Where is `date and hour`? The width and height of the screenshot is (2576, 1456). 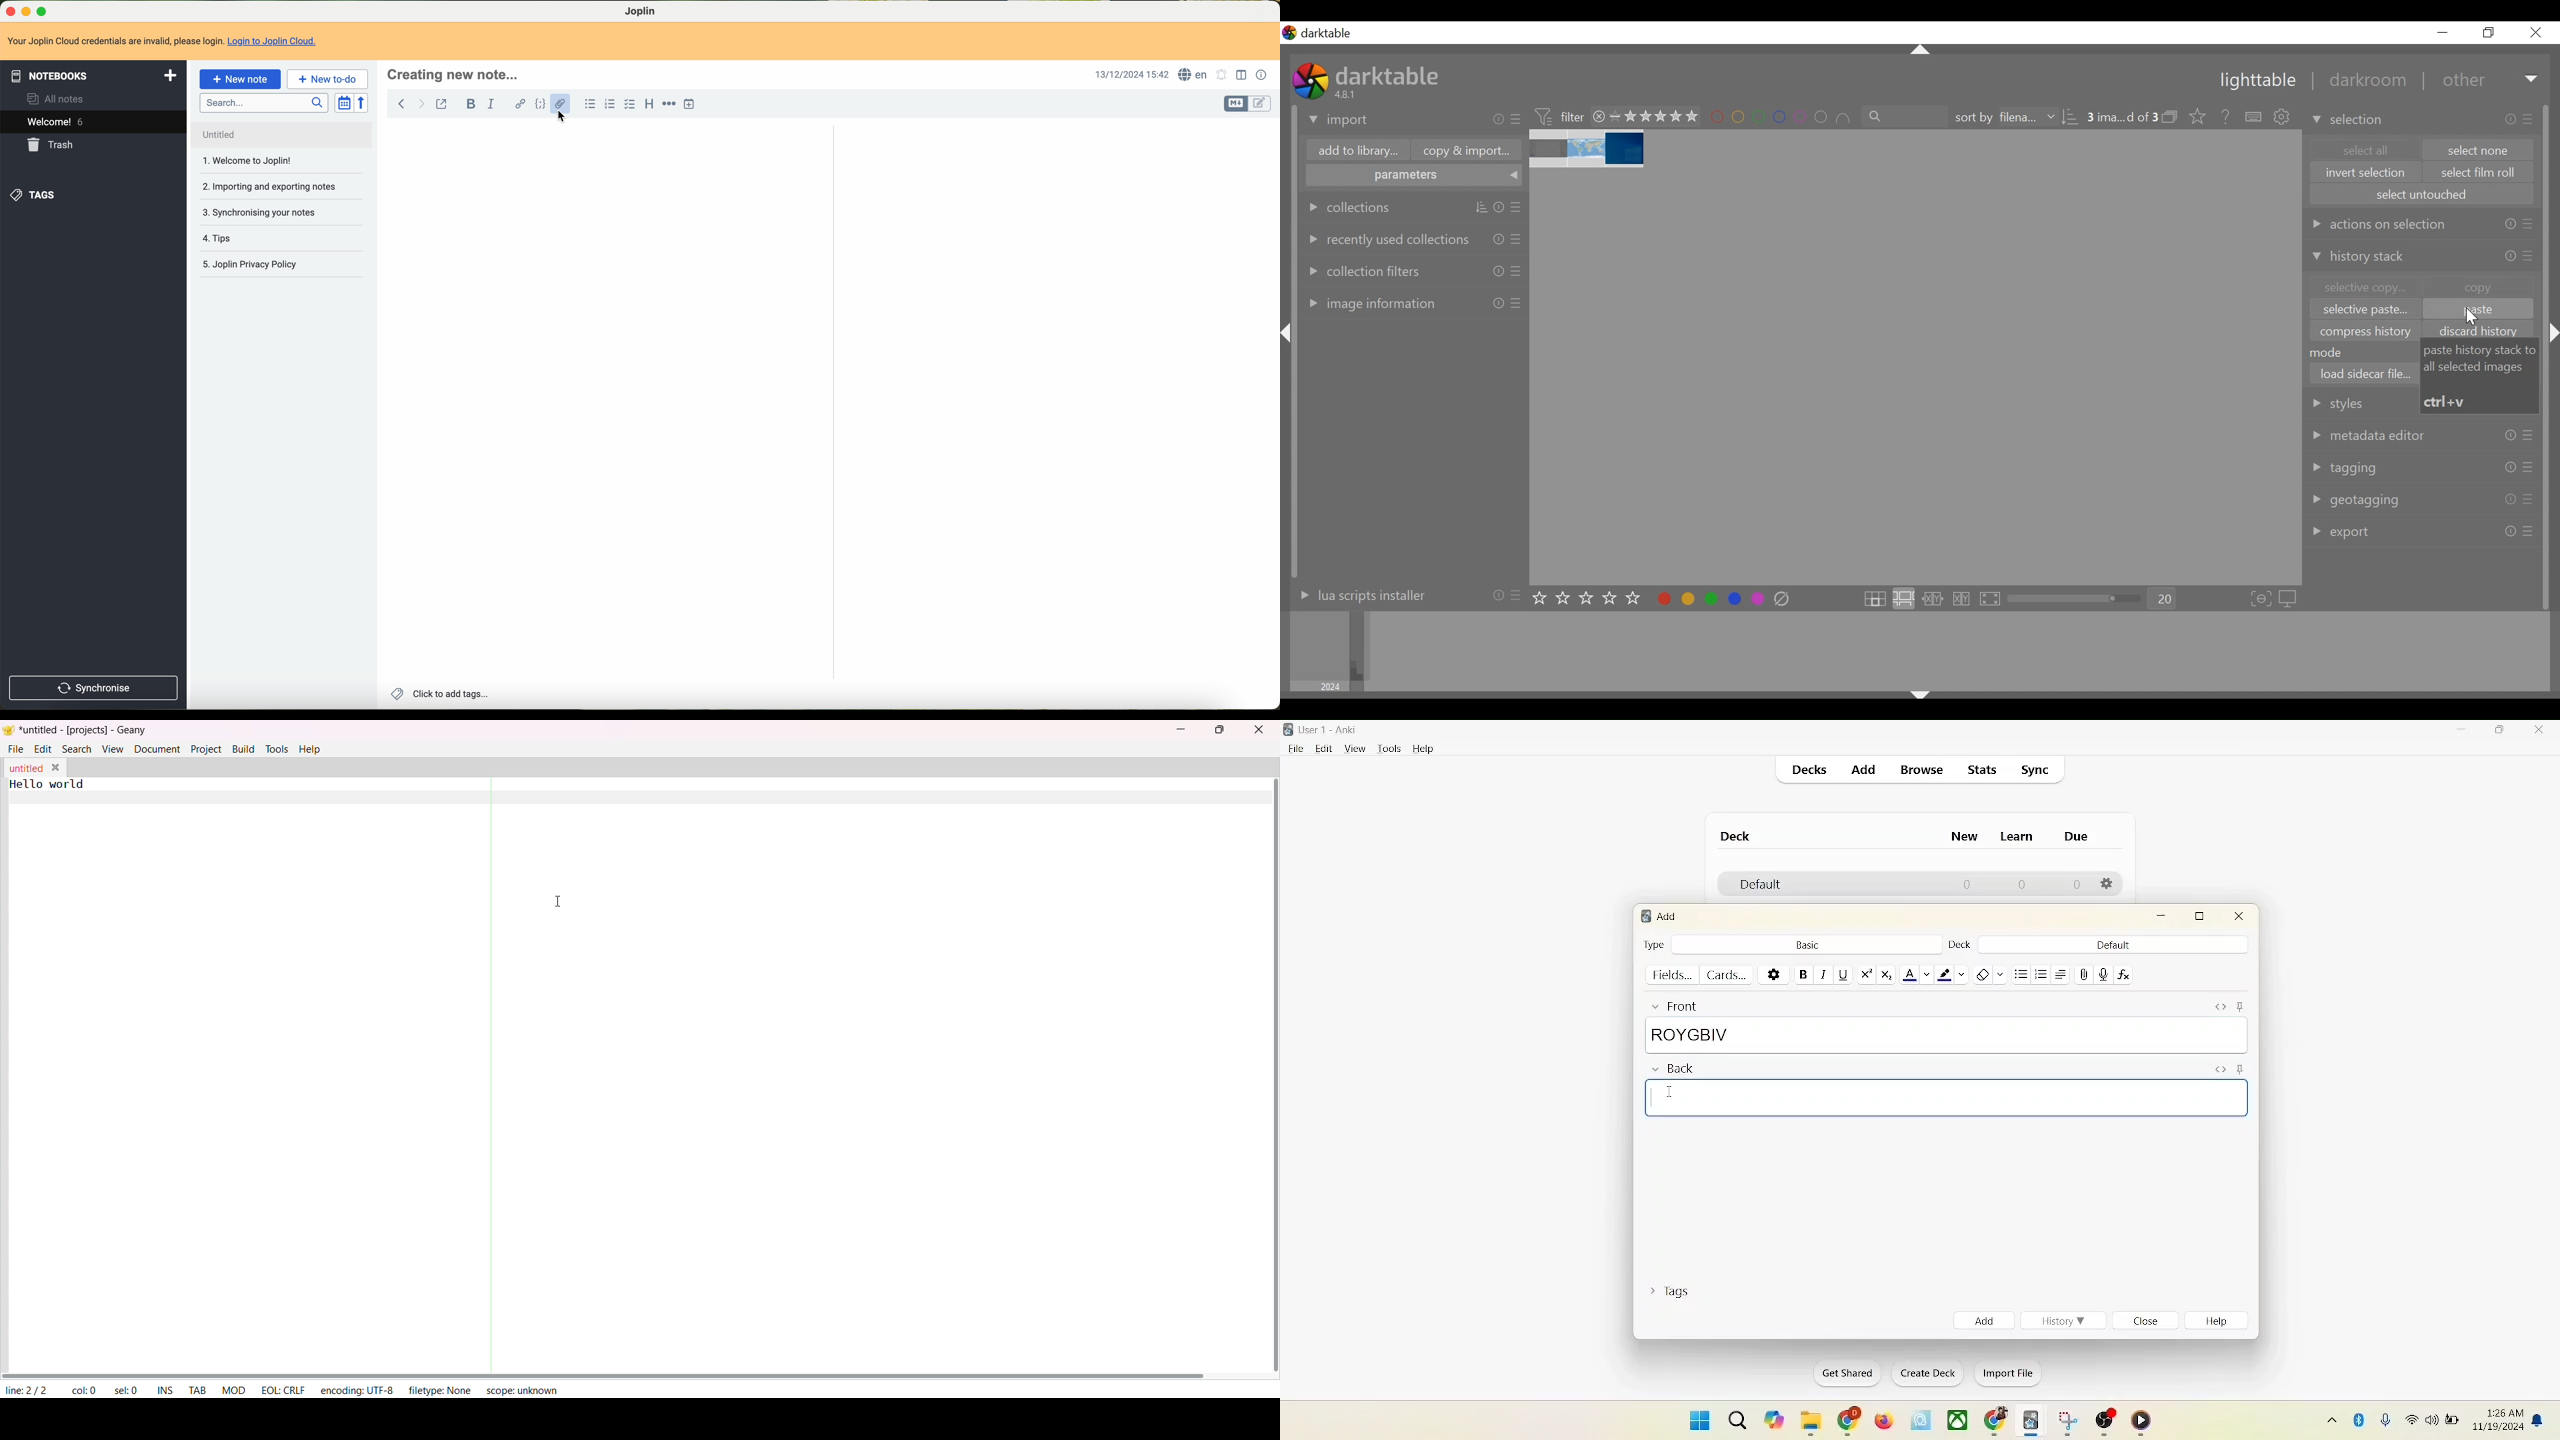 date and hour is located at coordinates (1130, 75).